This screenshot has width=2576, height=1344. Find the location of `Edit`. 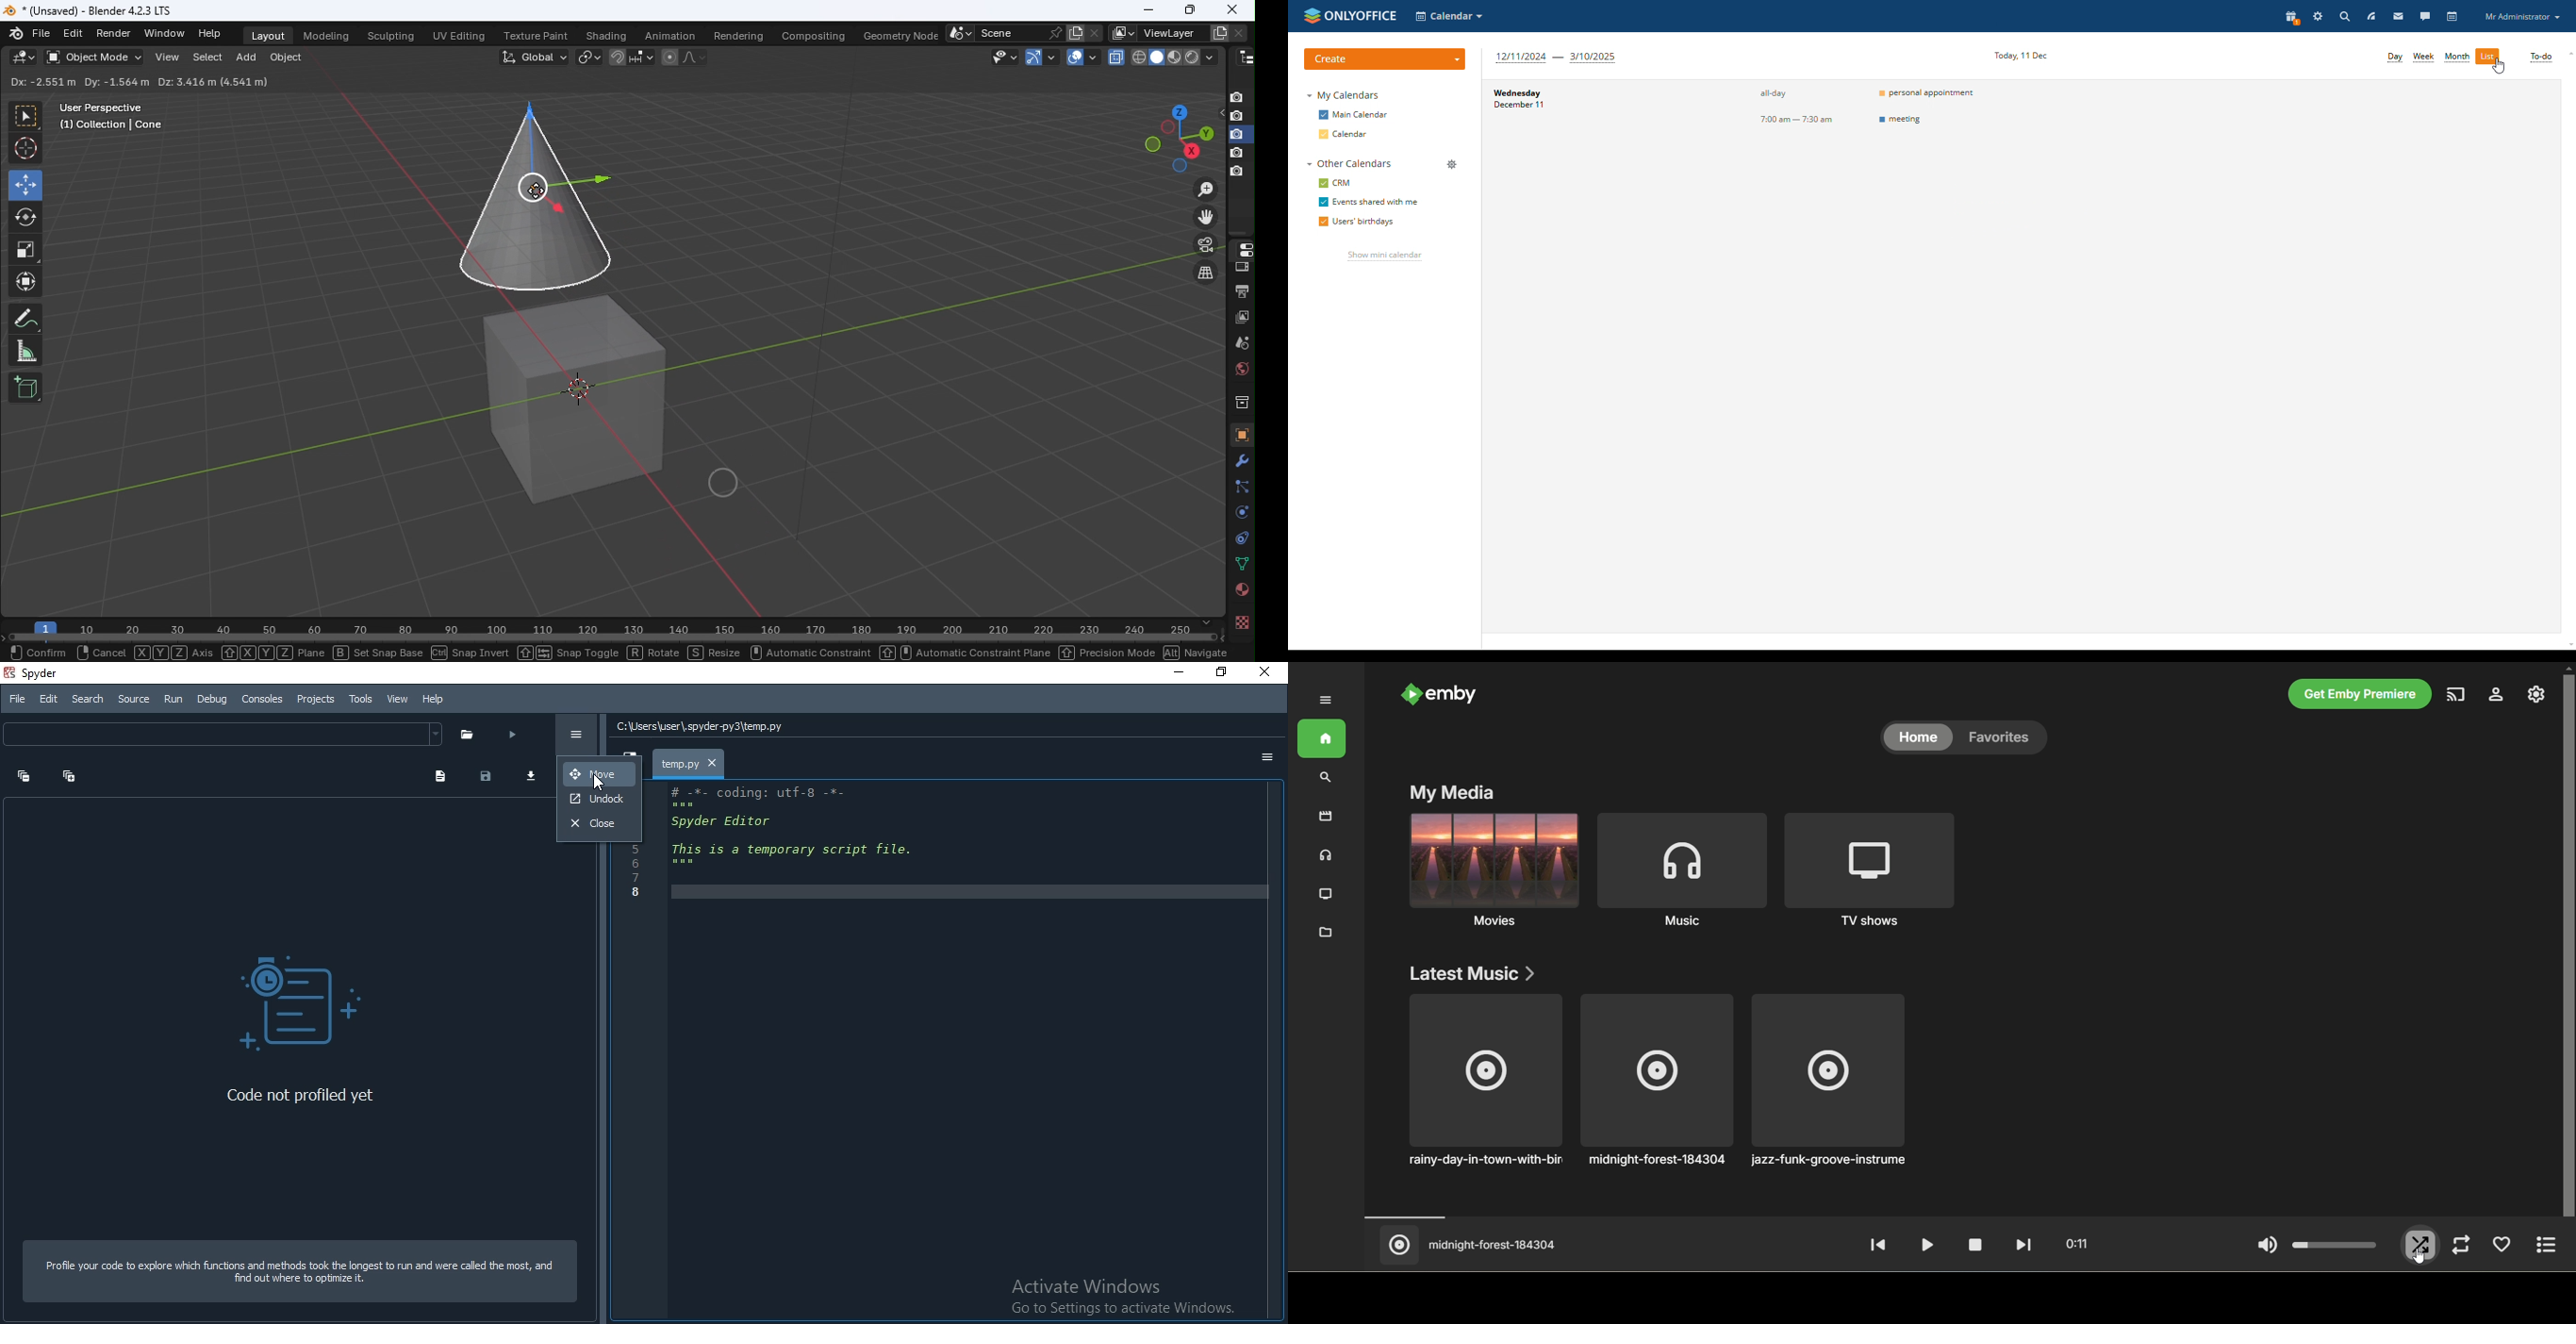

Edit is located at coordinates (73, 34).